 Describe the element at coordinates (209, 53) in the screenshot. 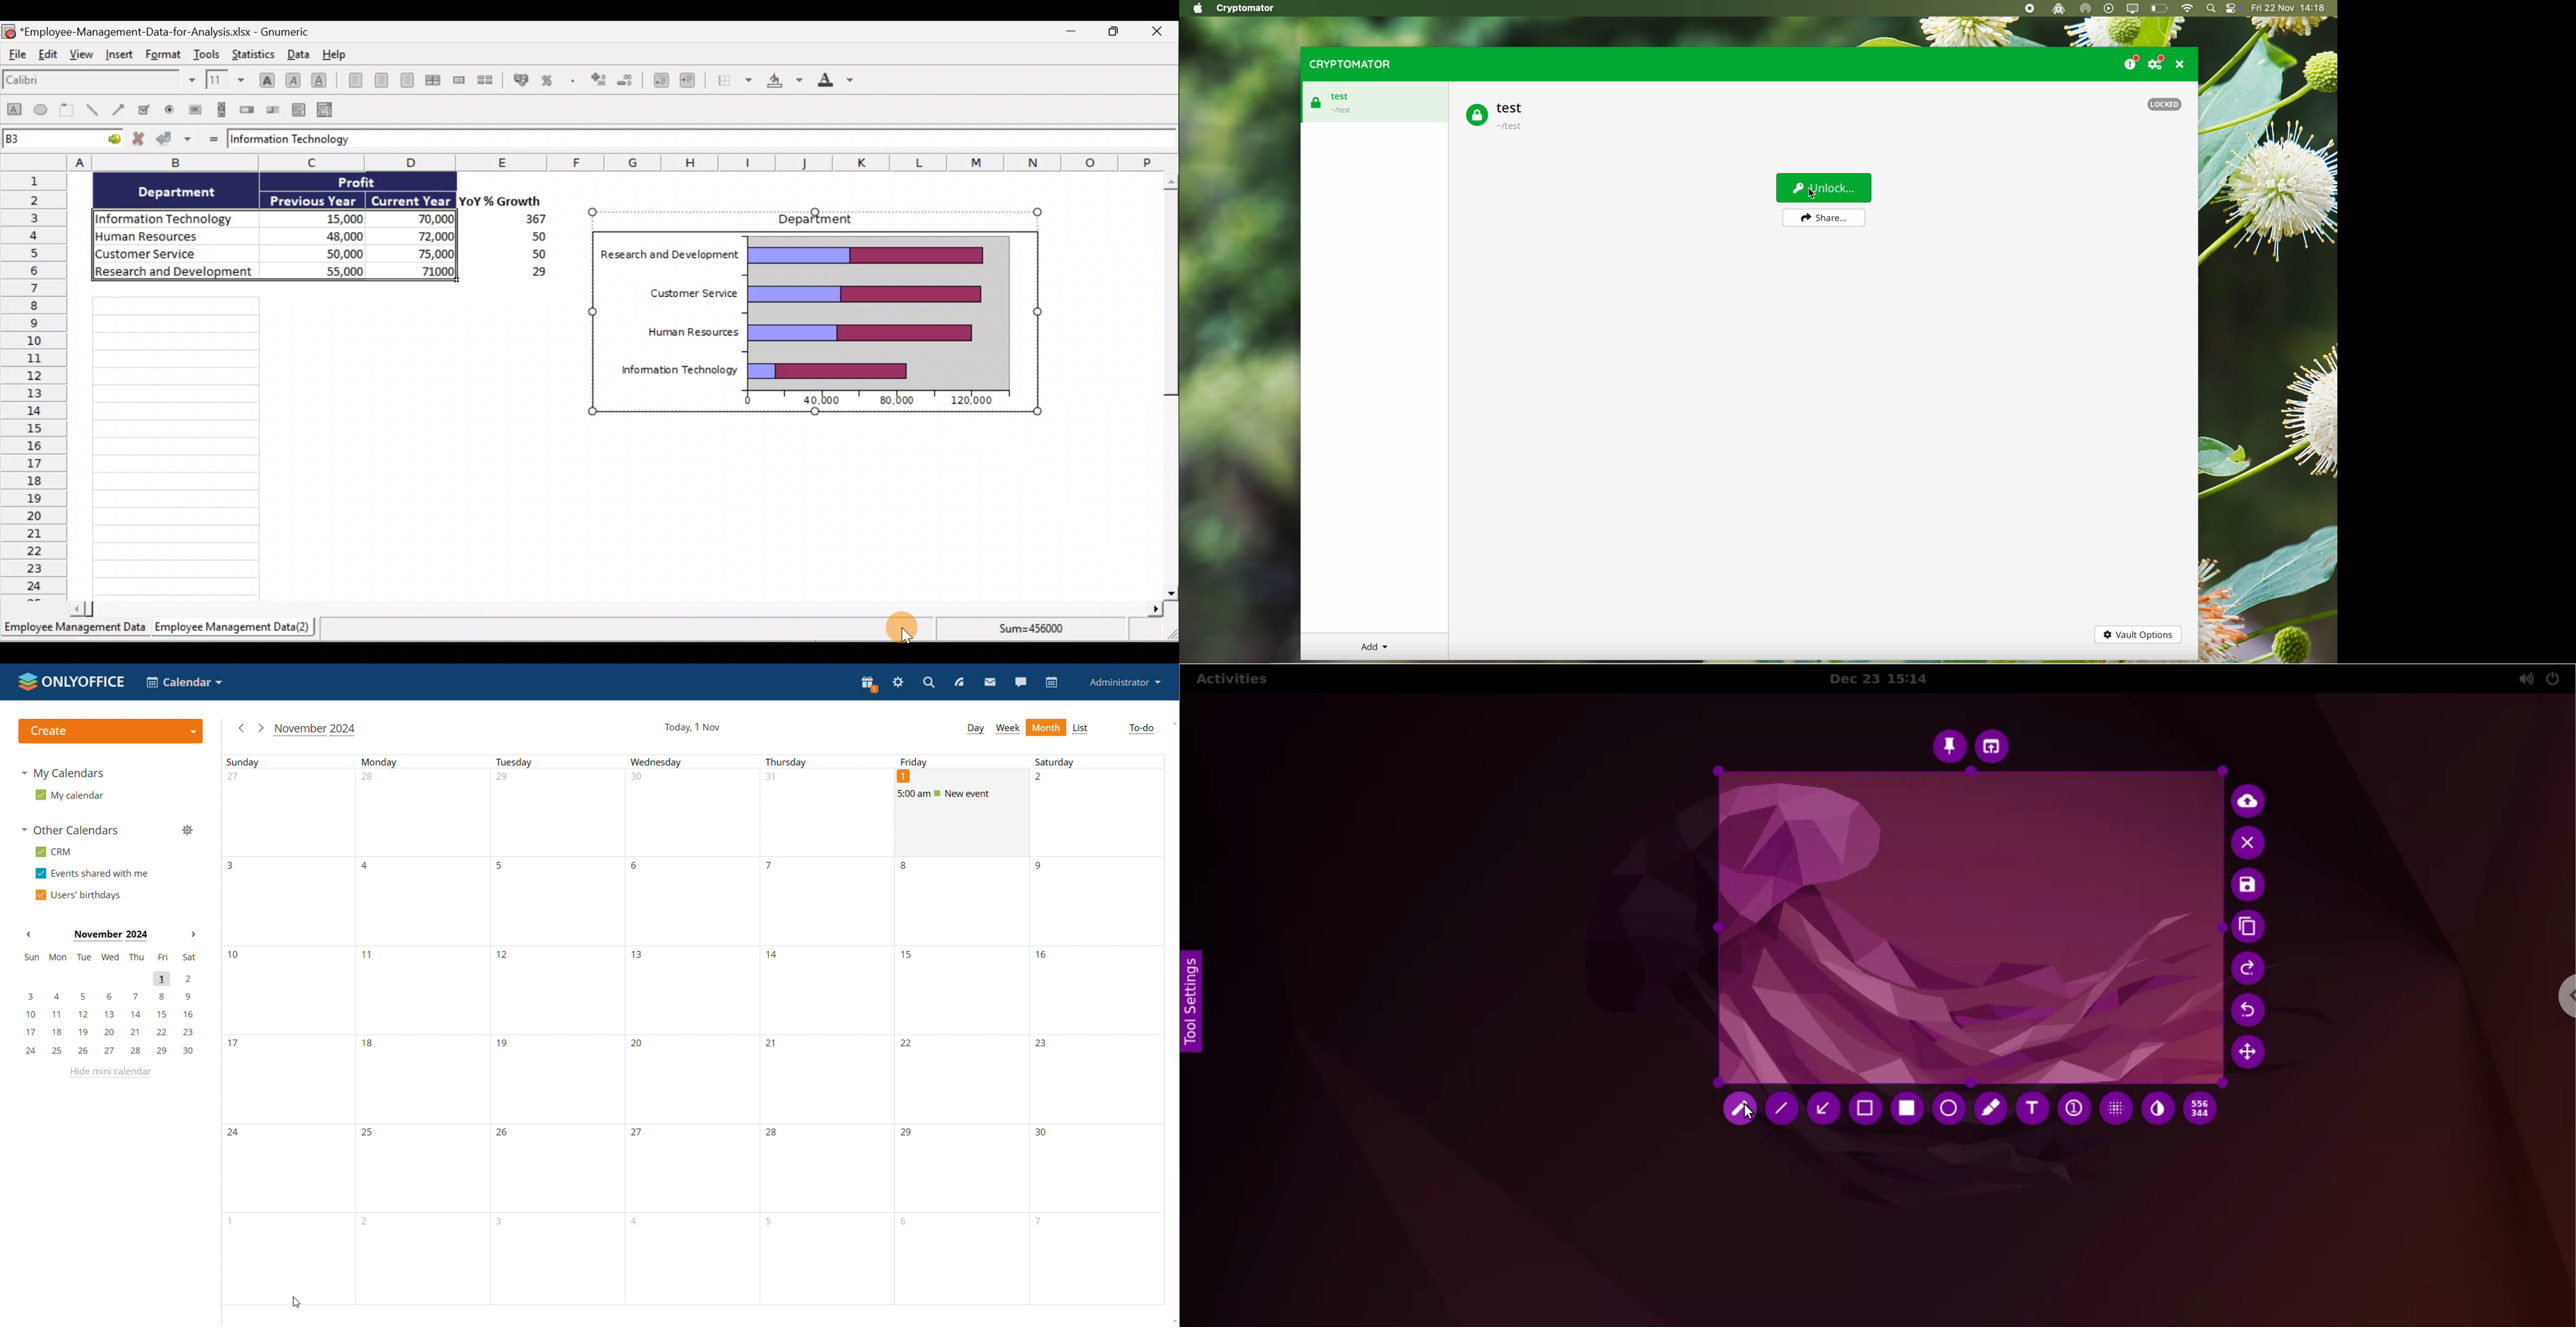

I see `Tools` at that location.